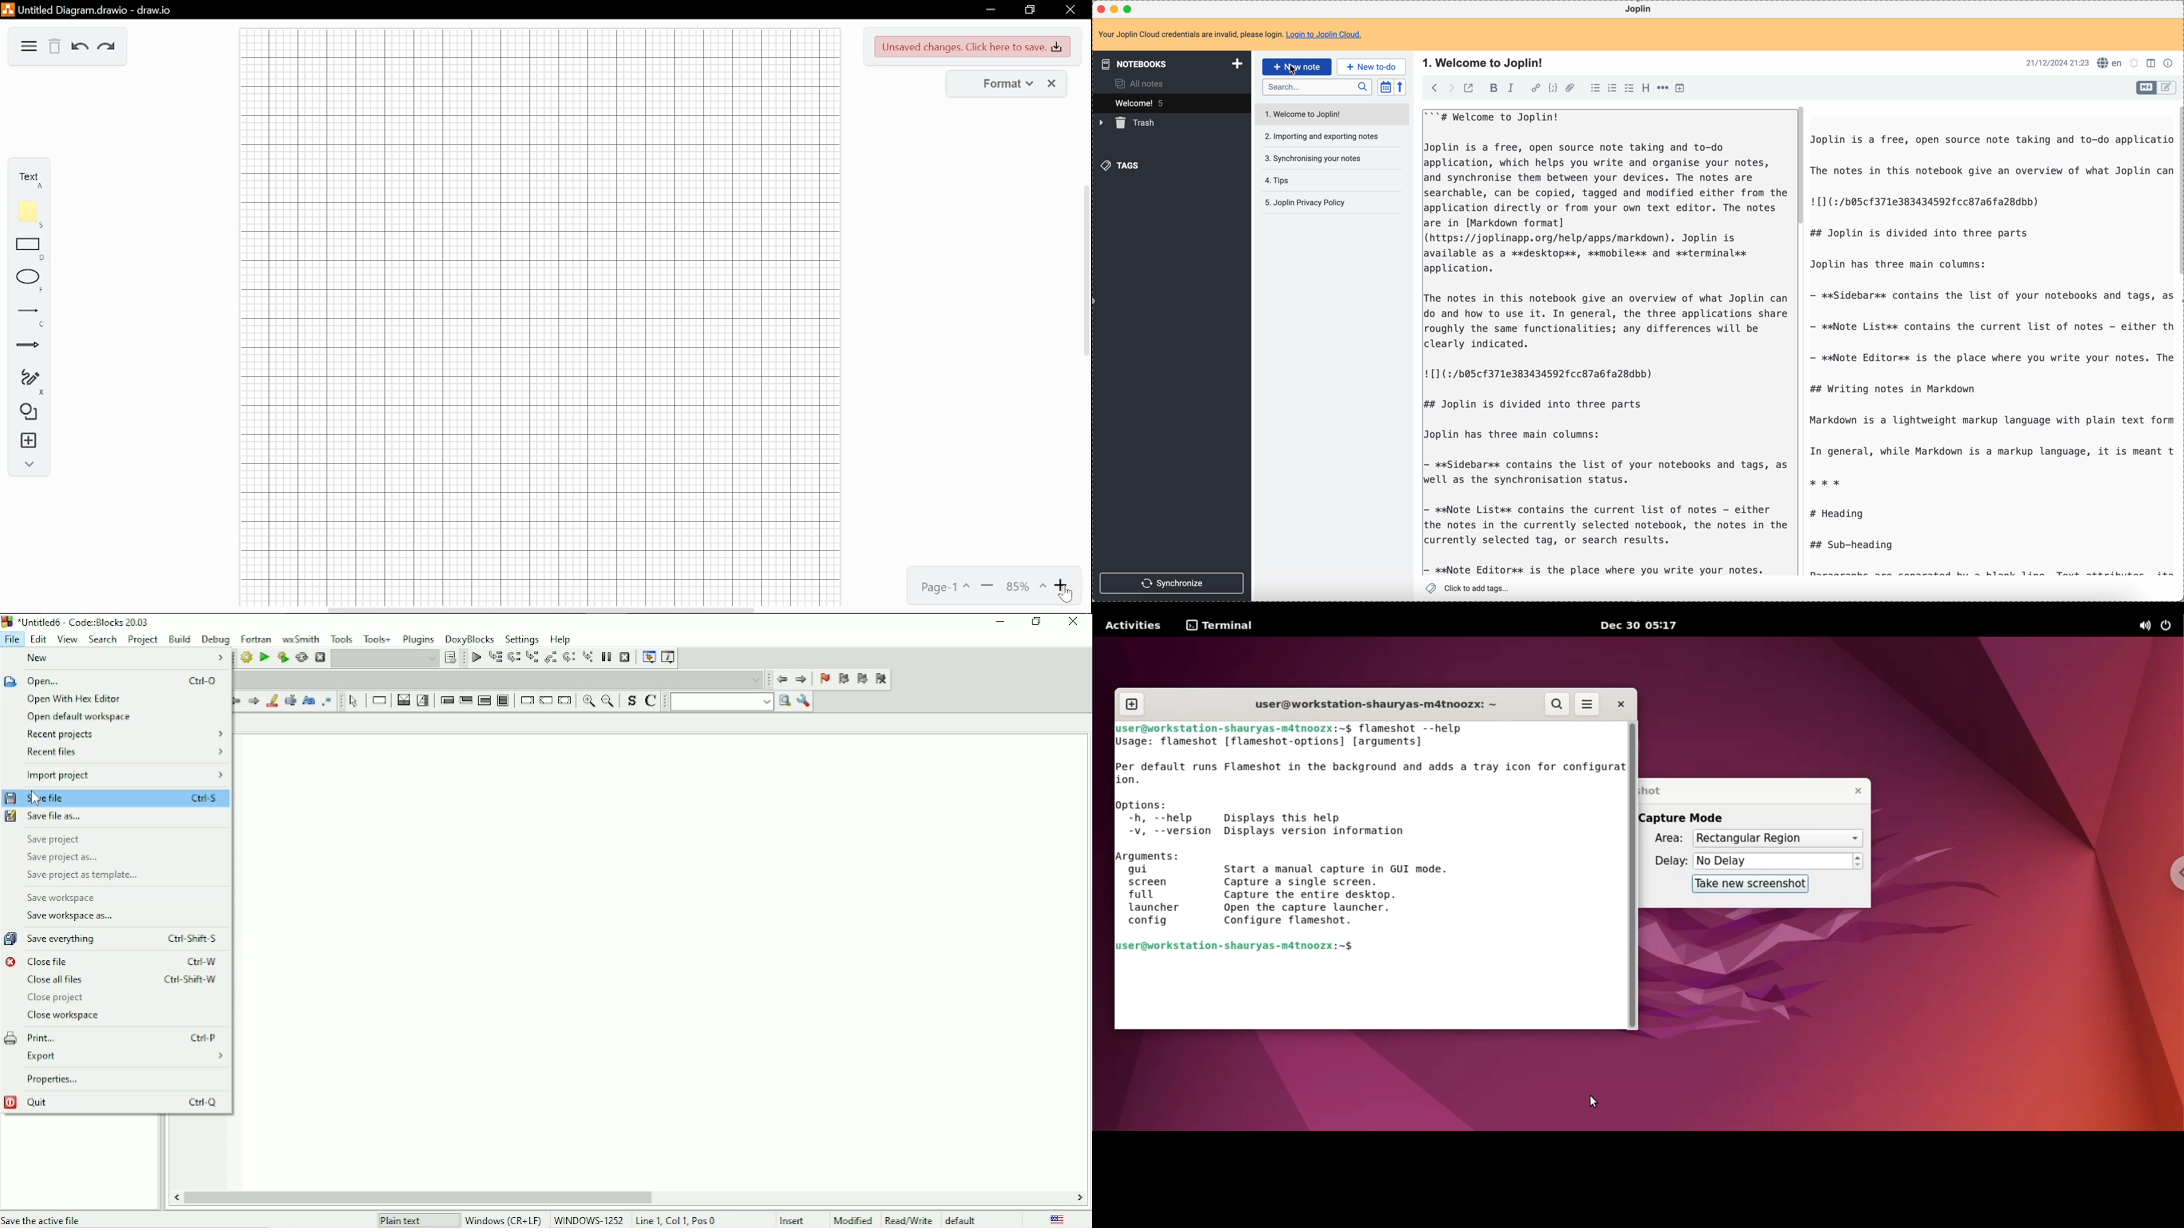  What do you see at coordinates (1595, 89) in the screenshot?
I see `bulleted list` at bounding box center [1595, 89].